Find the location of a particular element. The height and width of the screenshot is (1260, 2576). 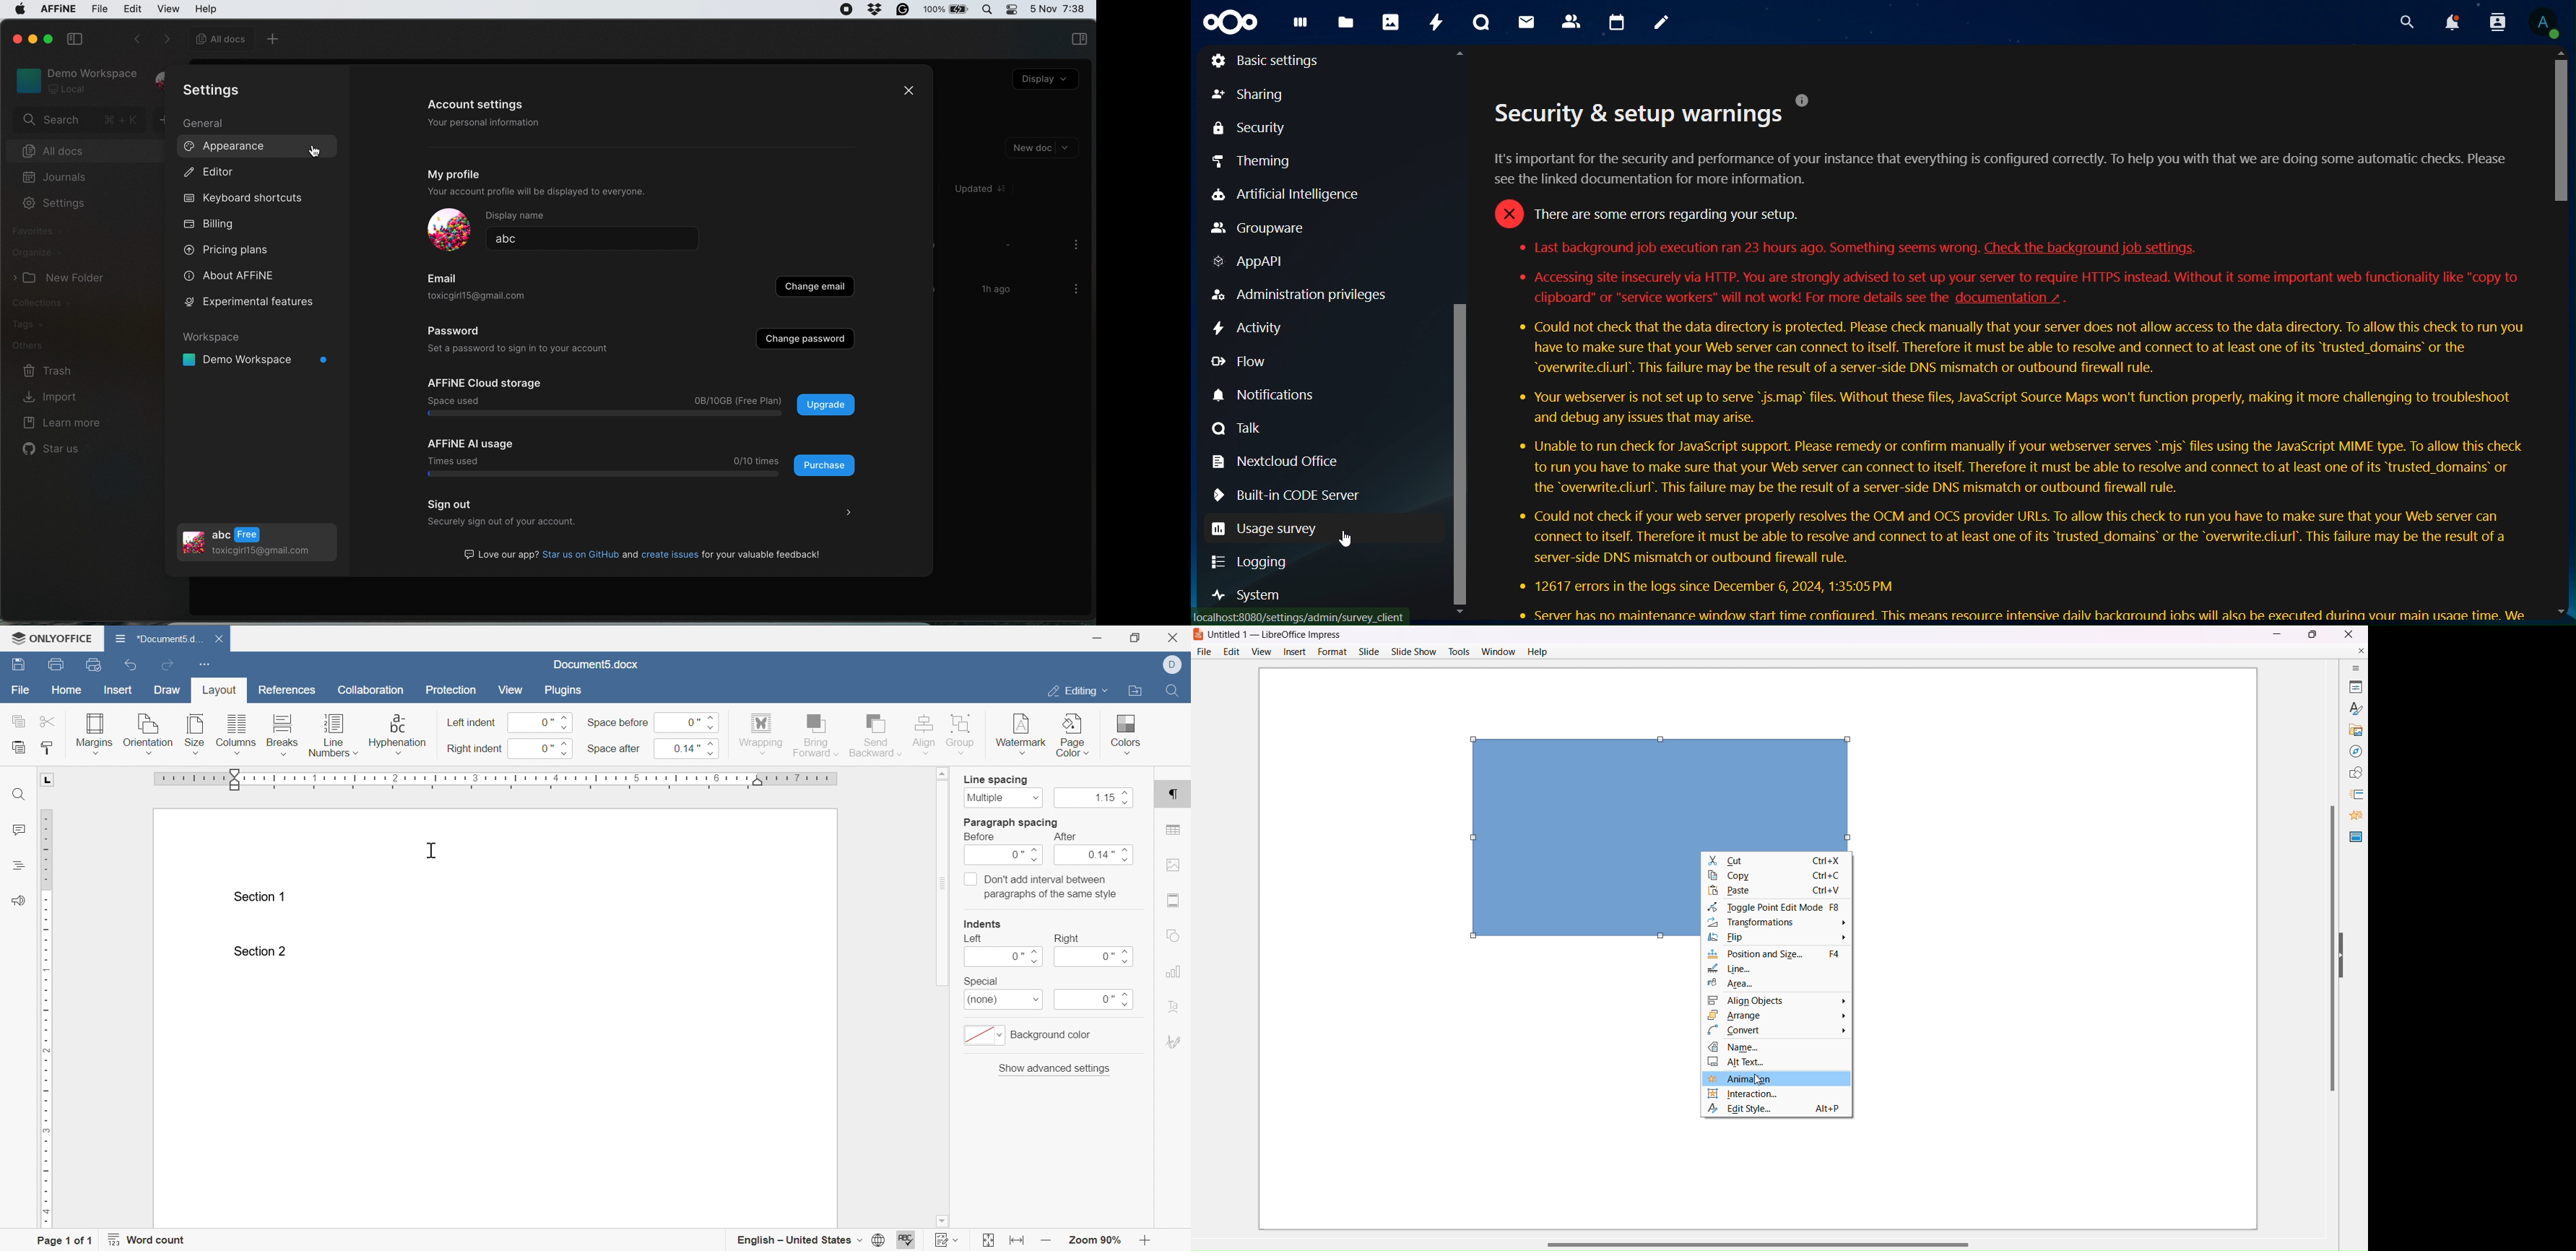

billing is located at coordinates (211, 224).